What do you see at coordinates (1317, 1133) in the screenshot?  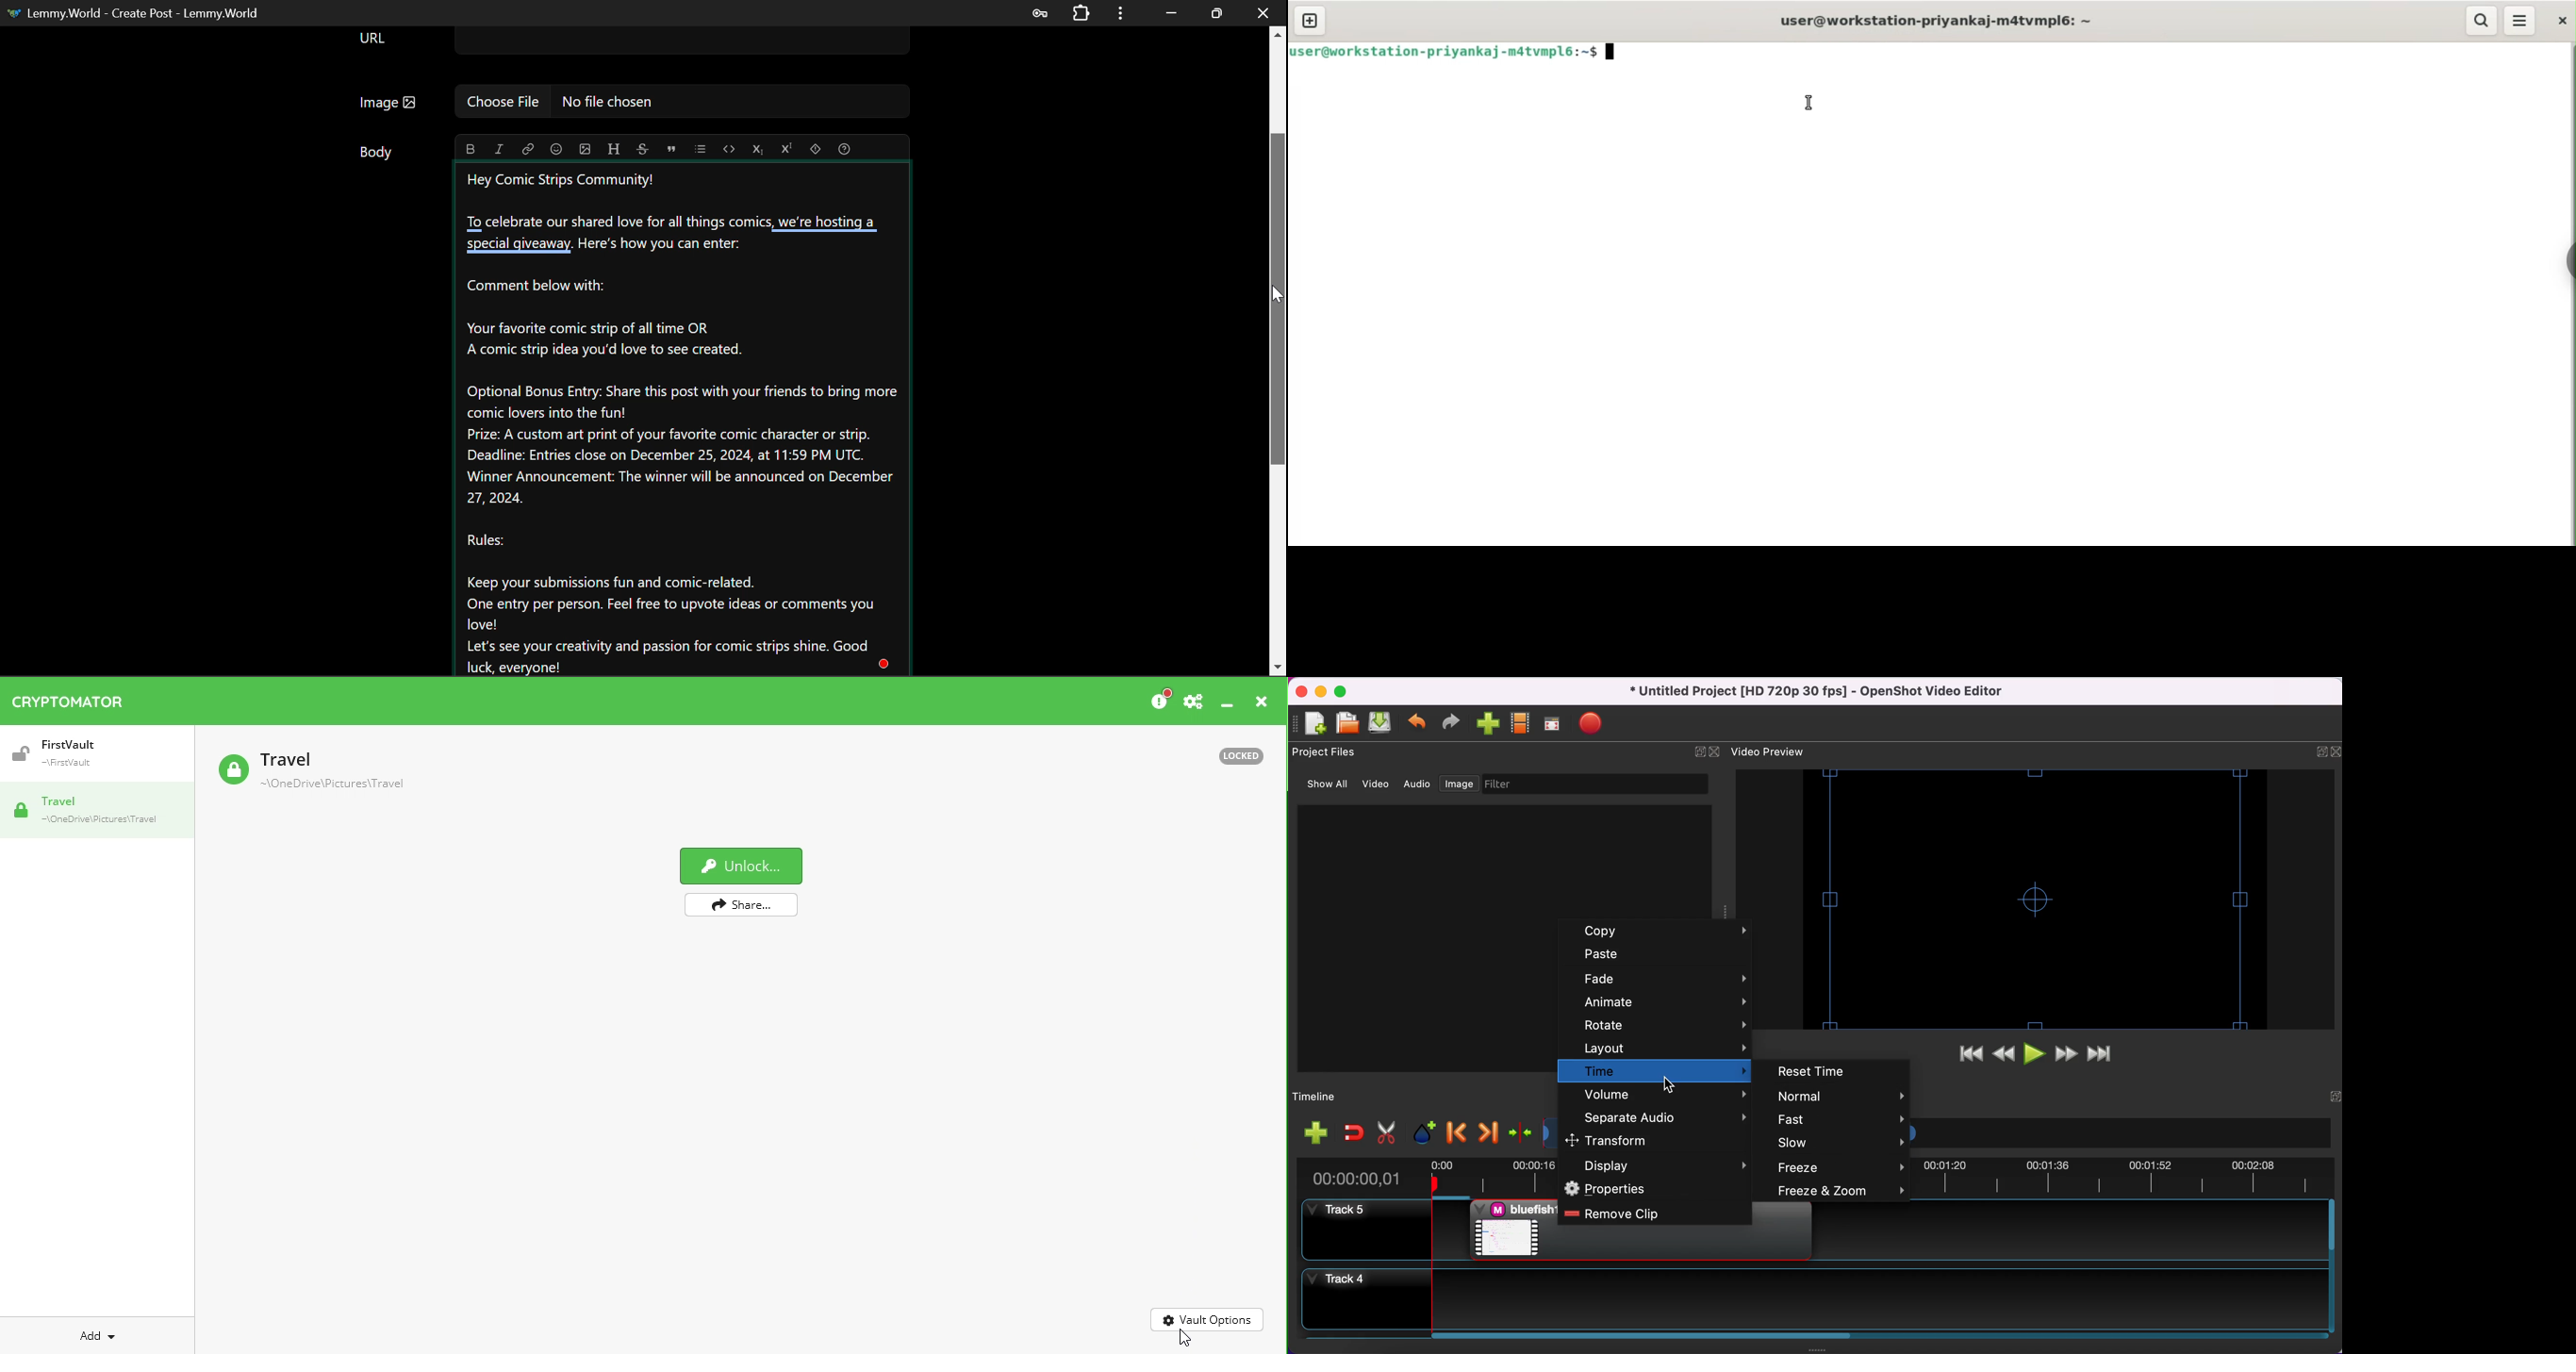 I see `add file` at bounding box center [1317, 1133].